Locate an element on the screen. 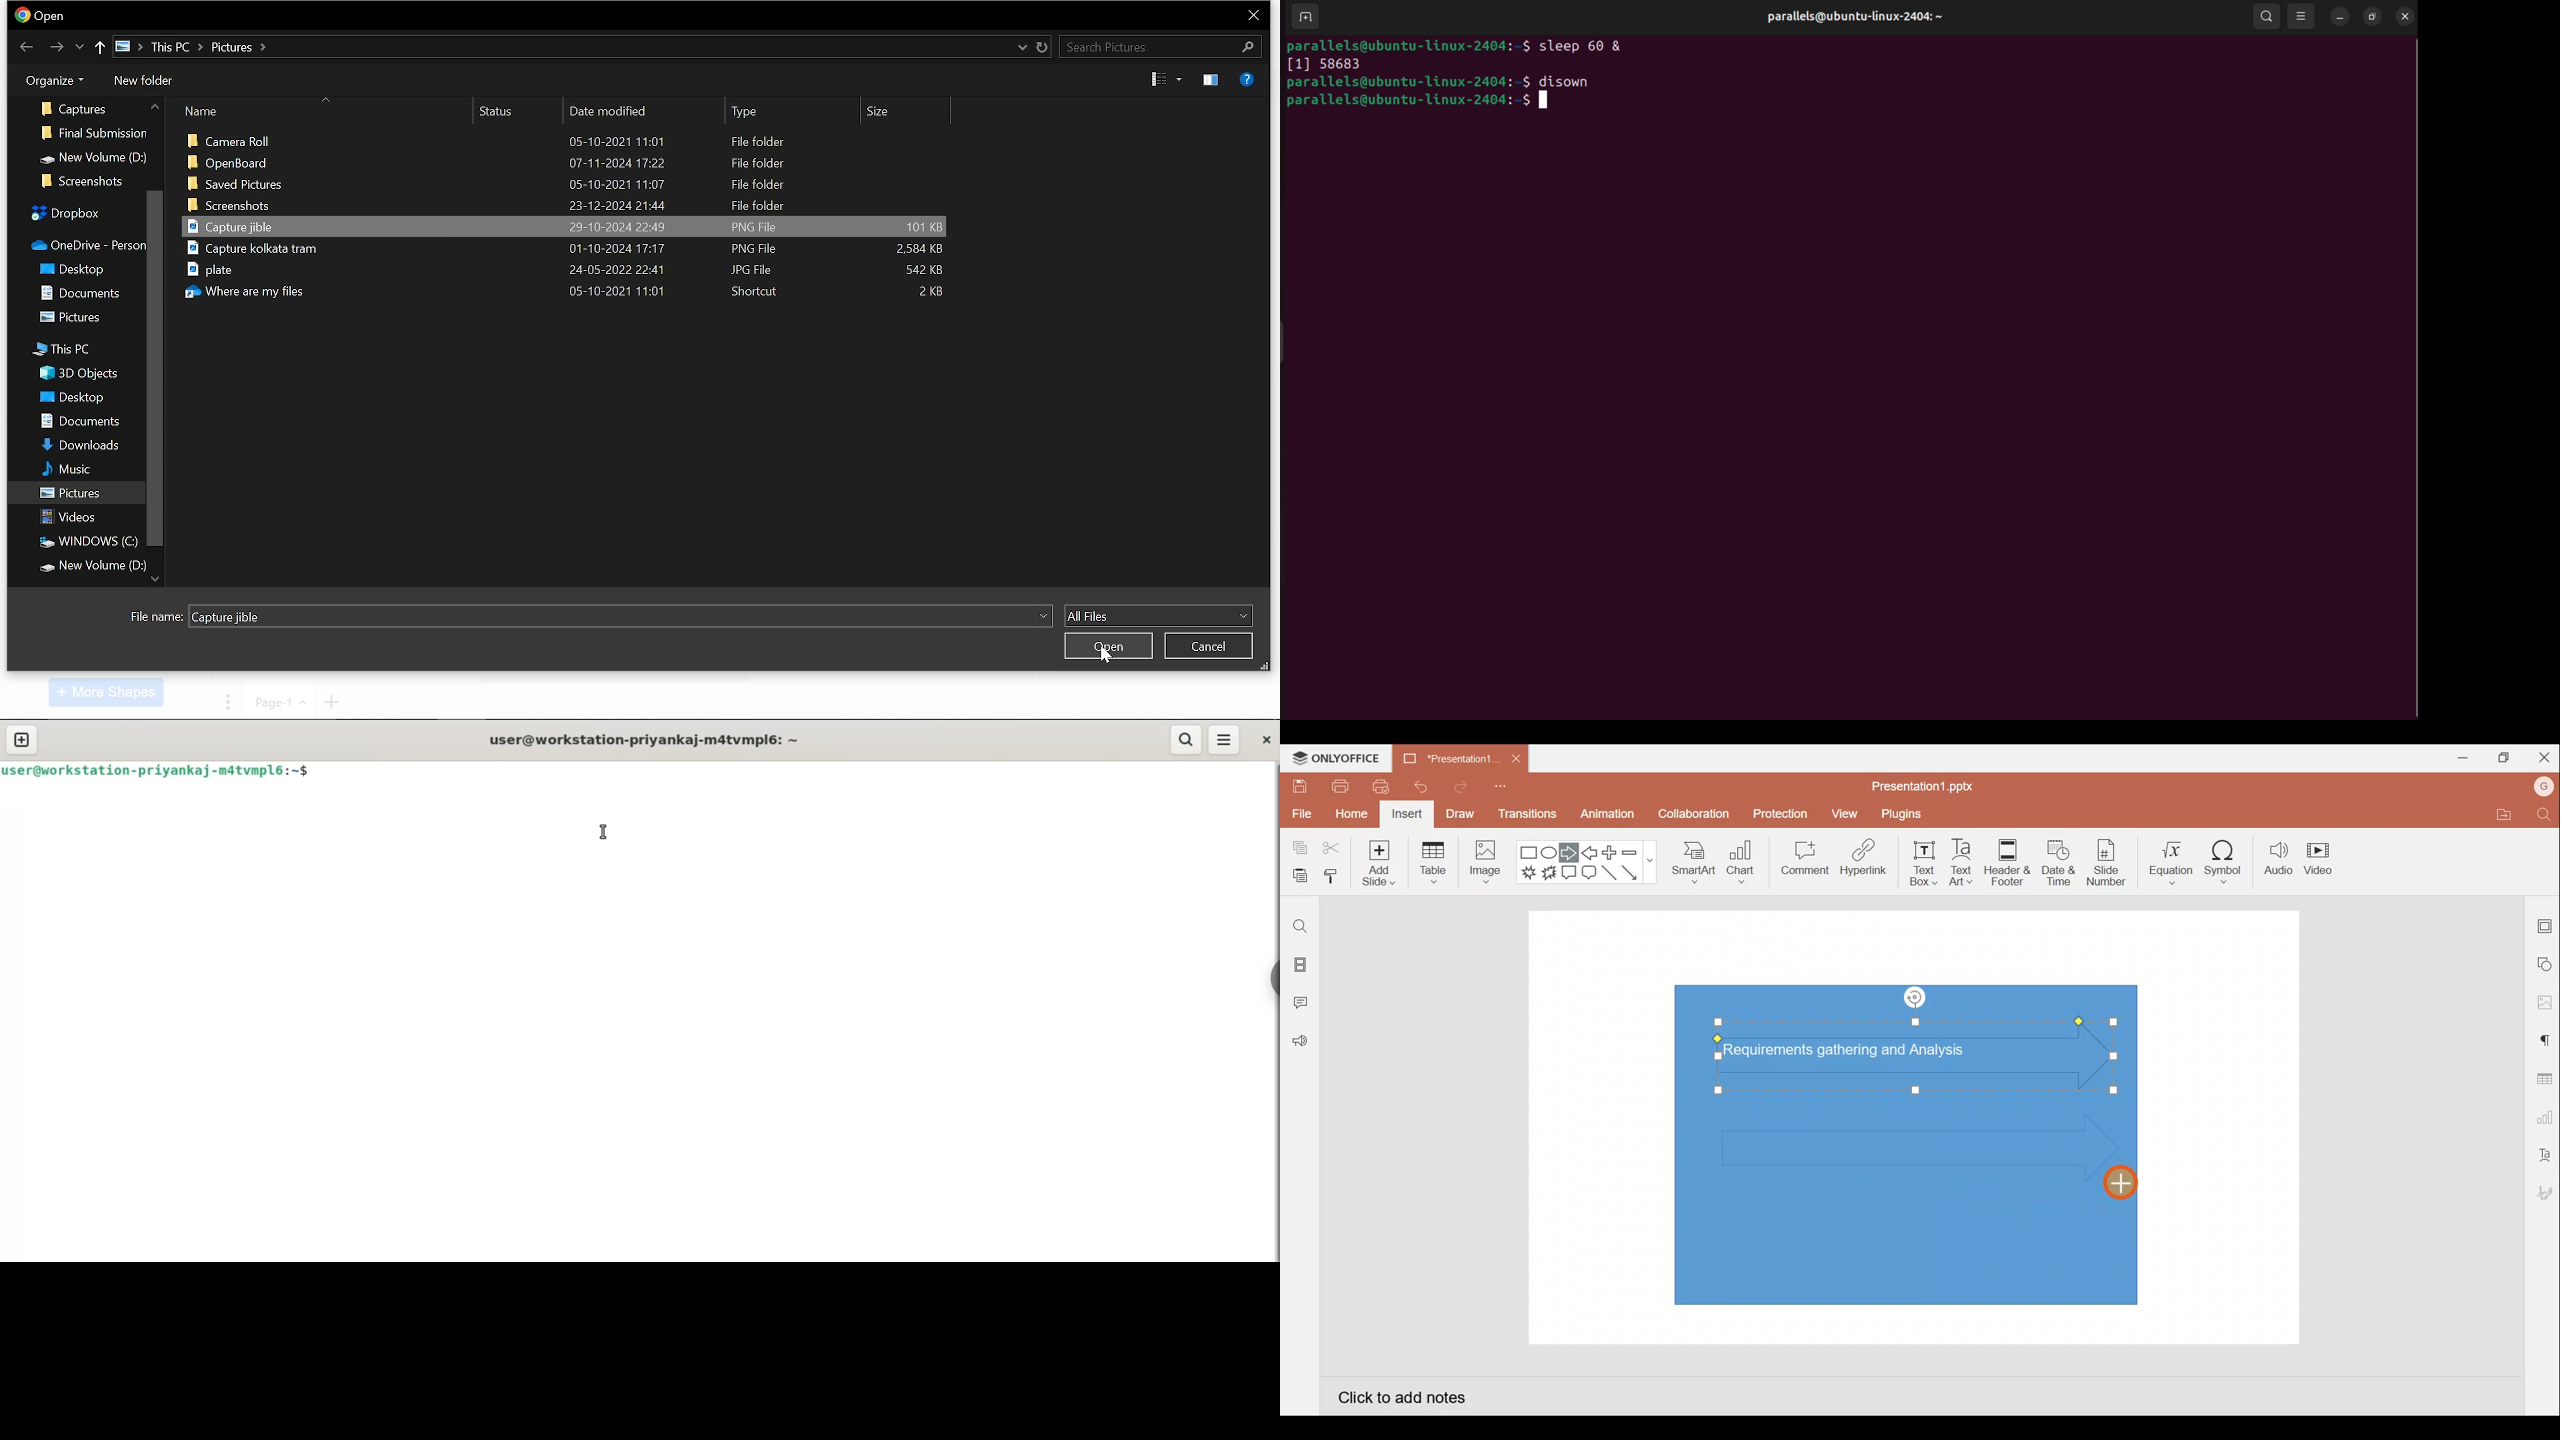 The width and height of the screenshot is (2576, 1456). Collaboration is located at coordinates (1692, 819).